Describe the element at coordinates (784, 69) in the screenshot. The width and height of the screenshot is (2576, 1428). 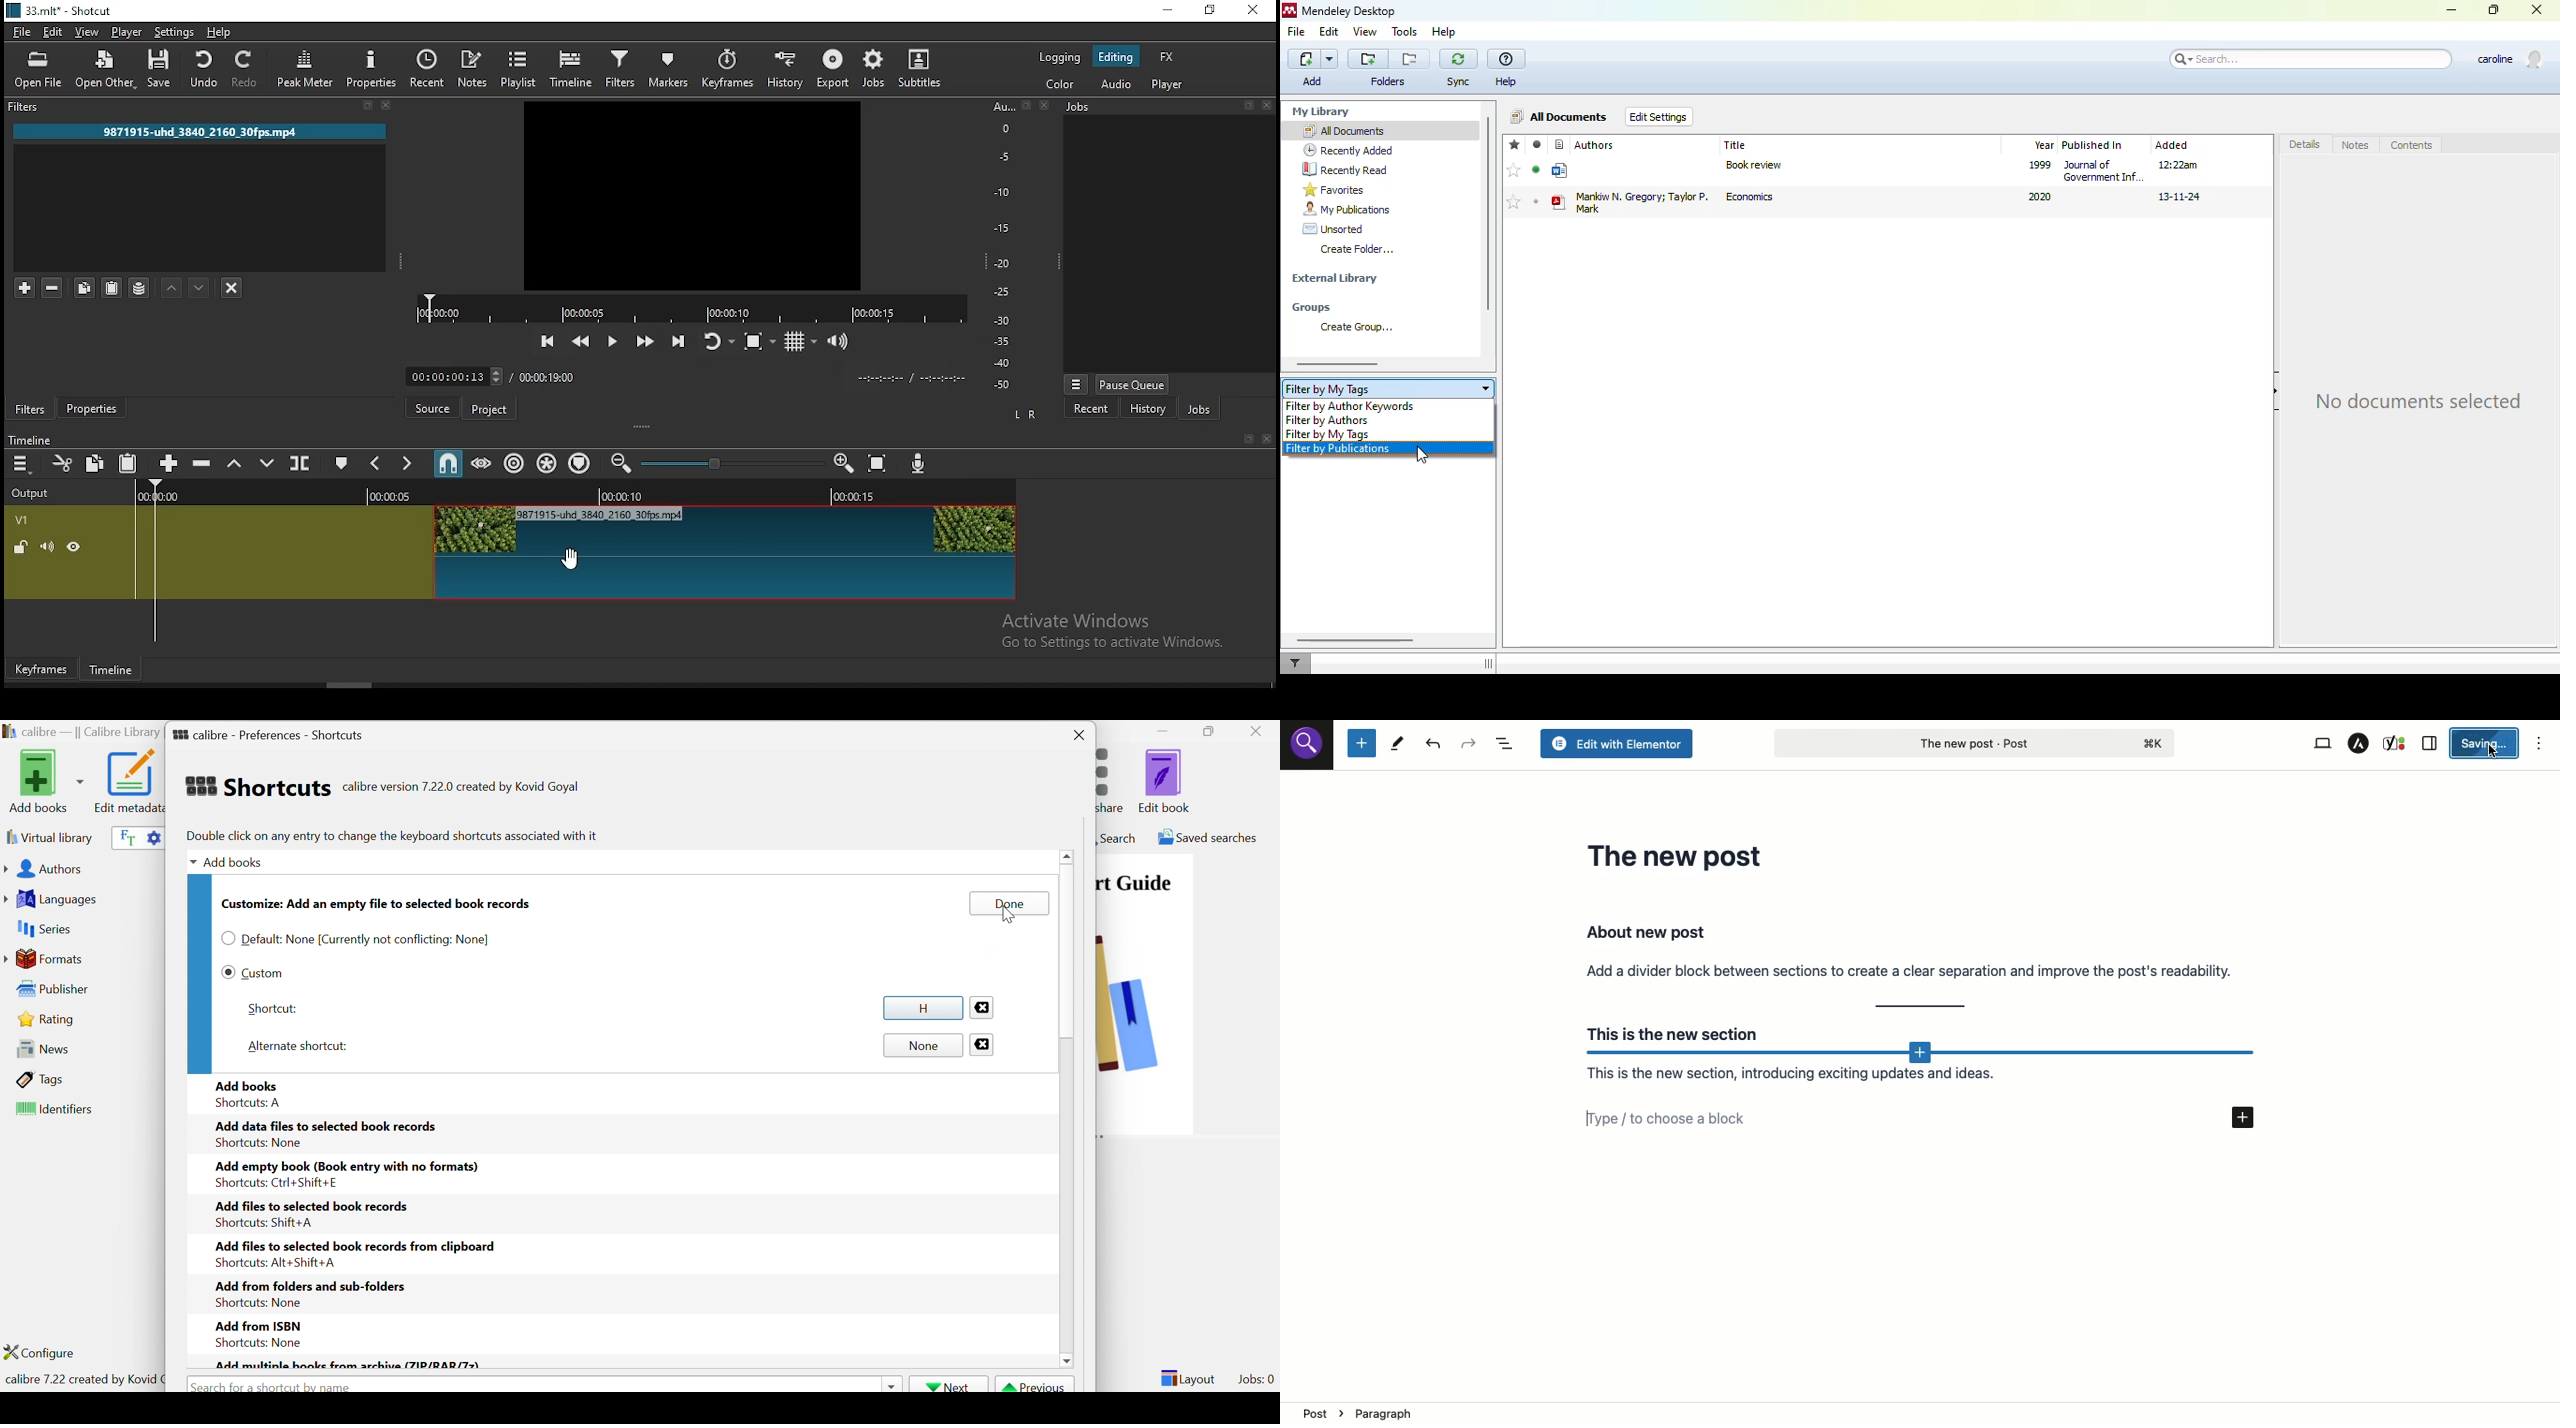
I see `history` at that location.